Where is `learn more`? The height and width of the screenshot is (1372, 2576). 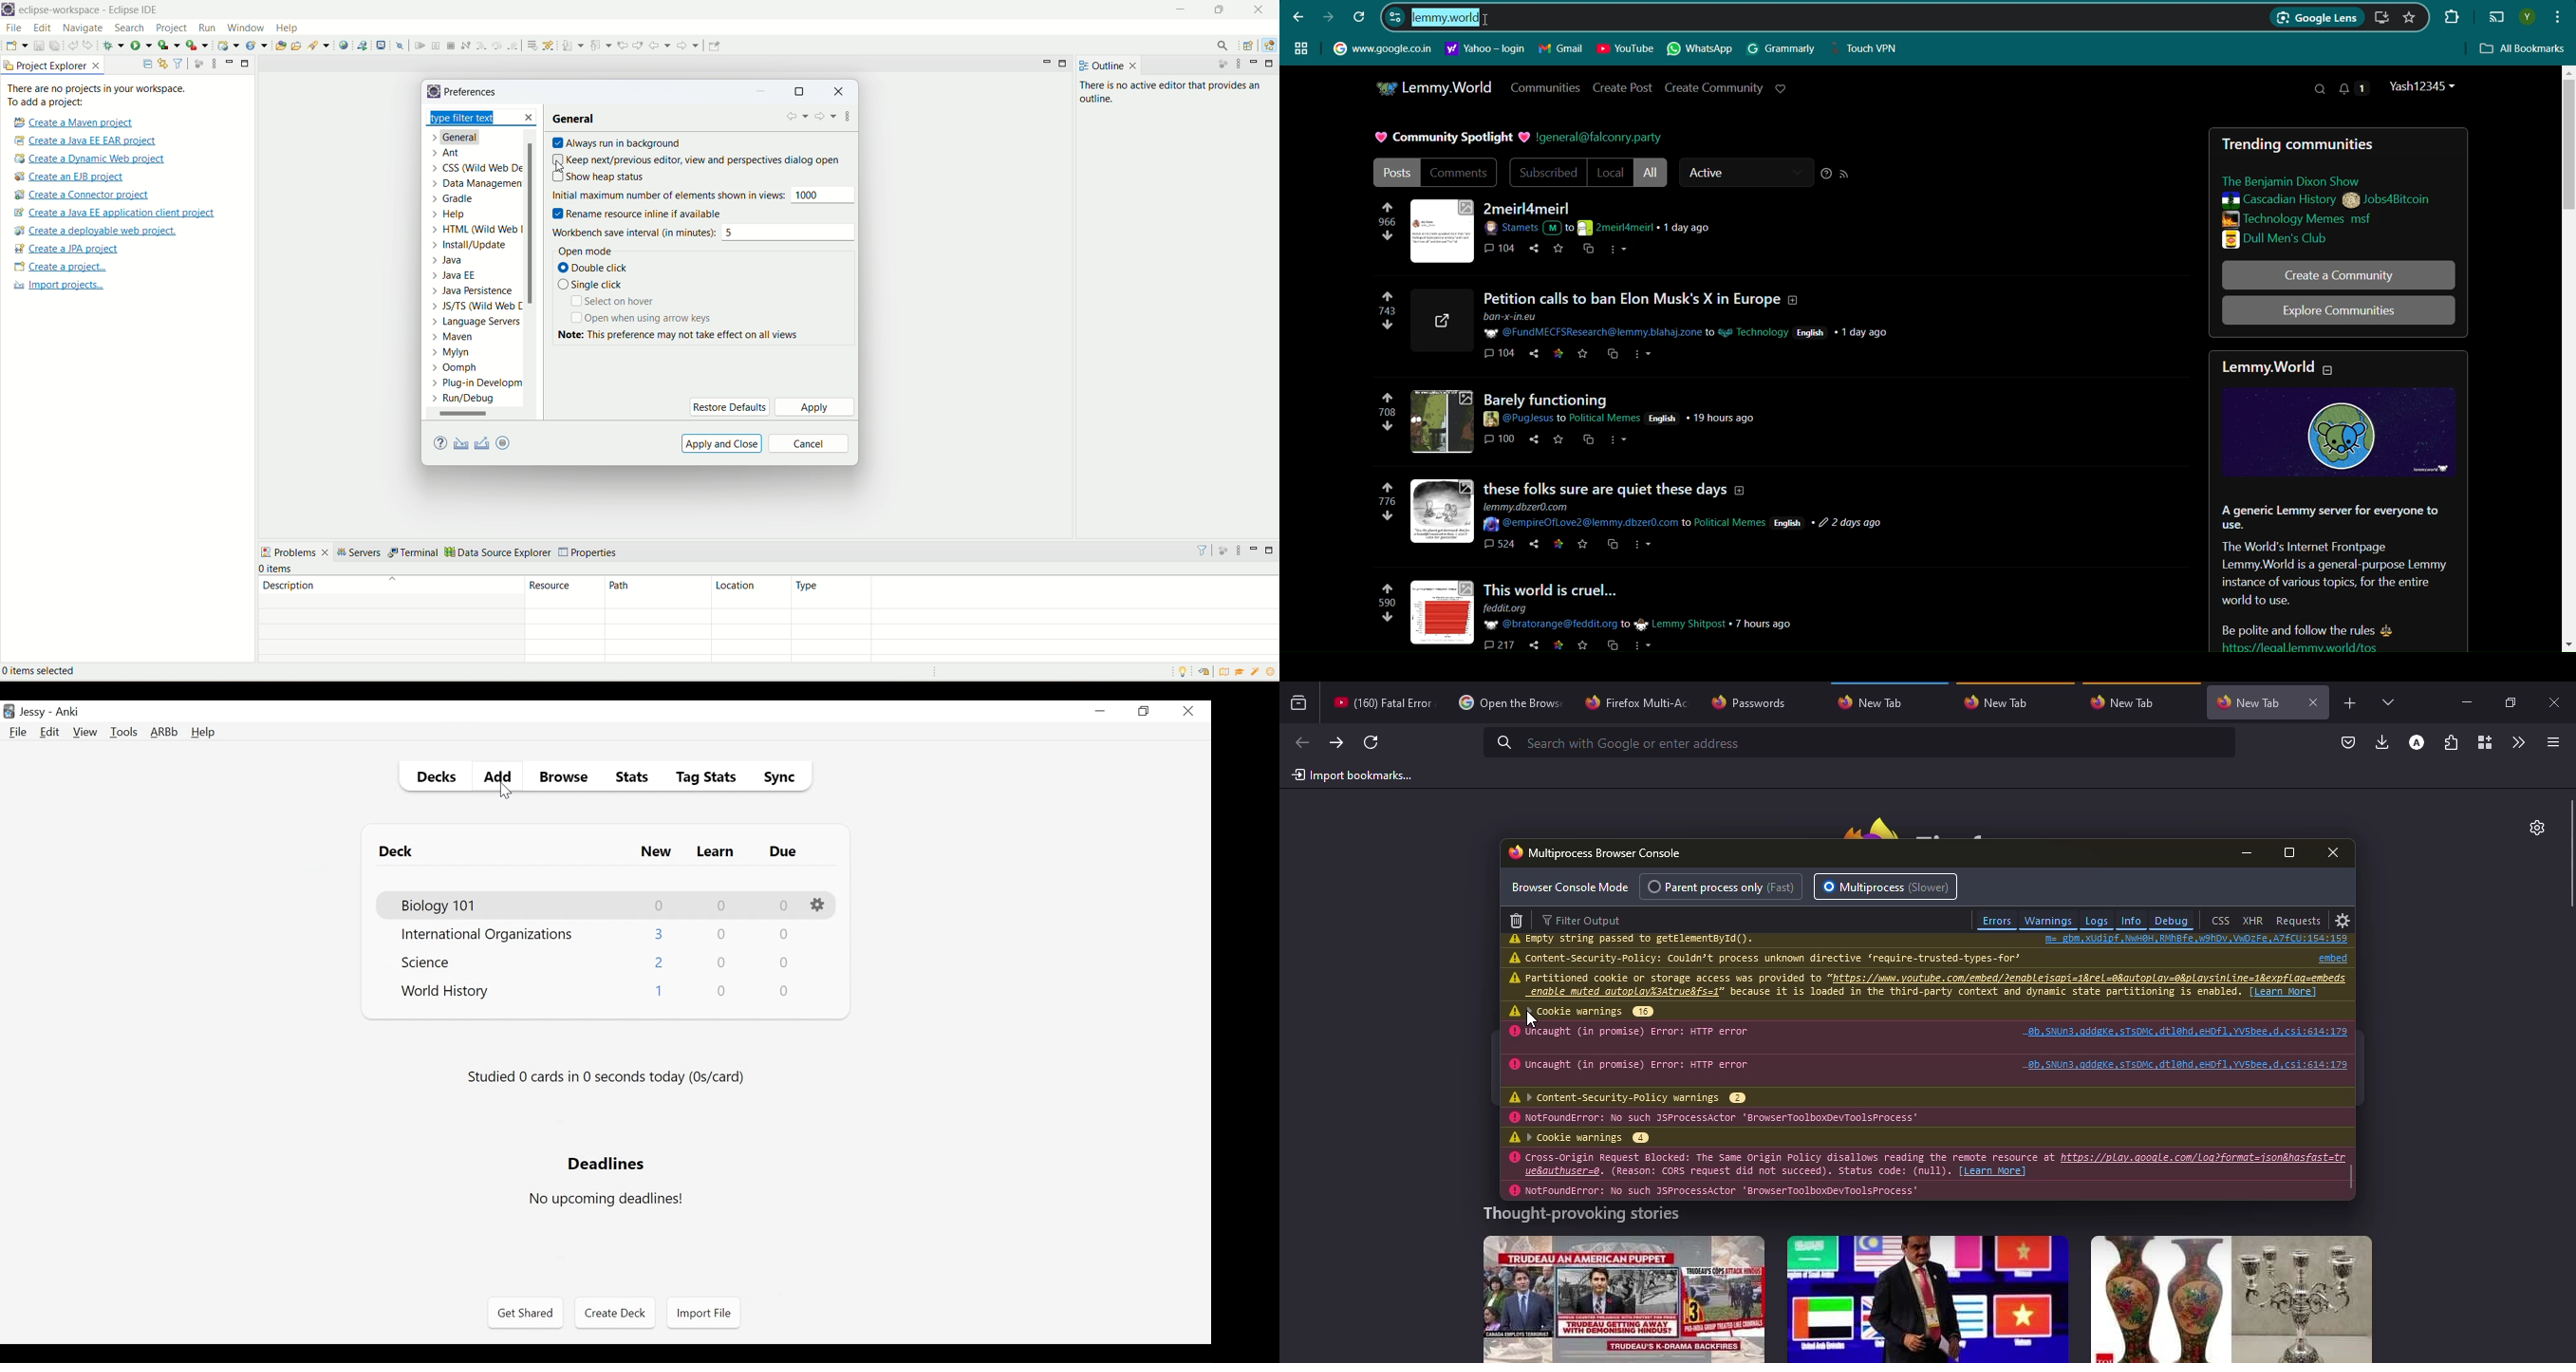 learn more is located at coordinates (1996, 1171).